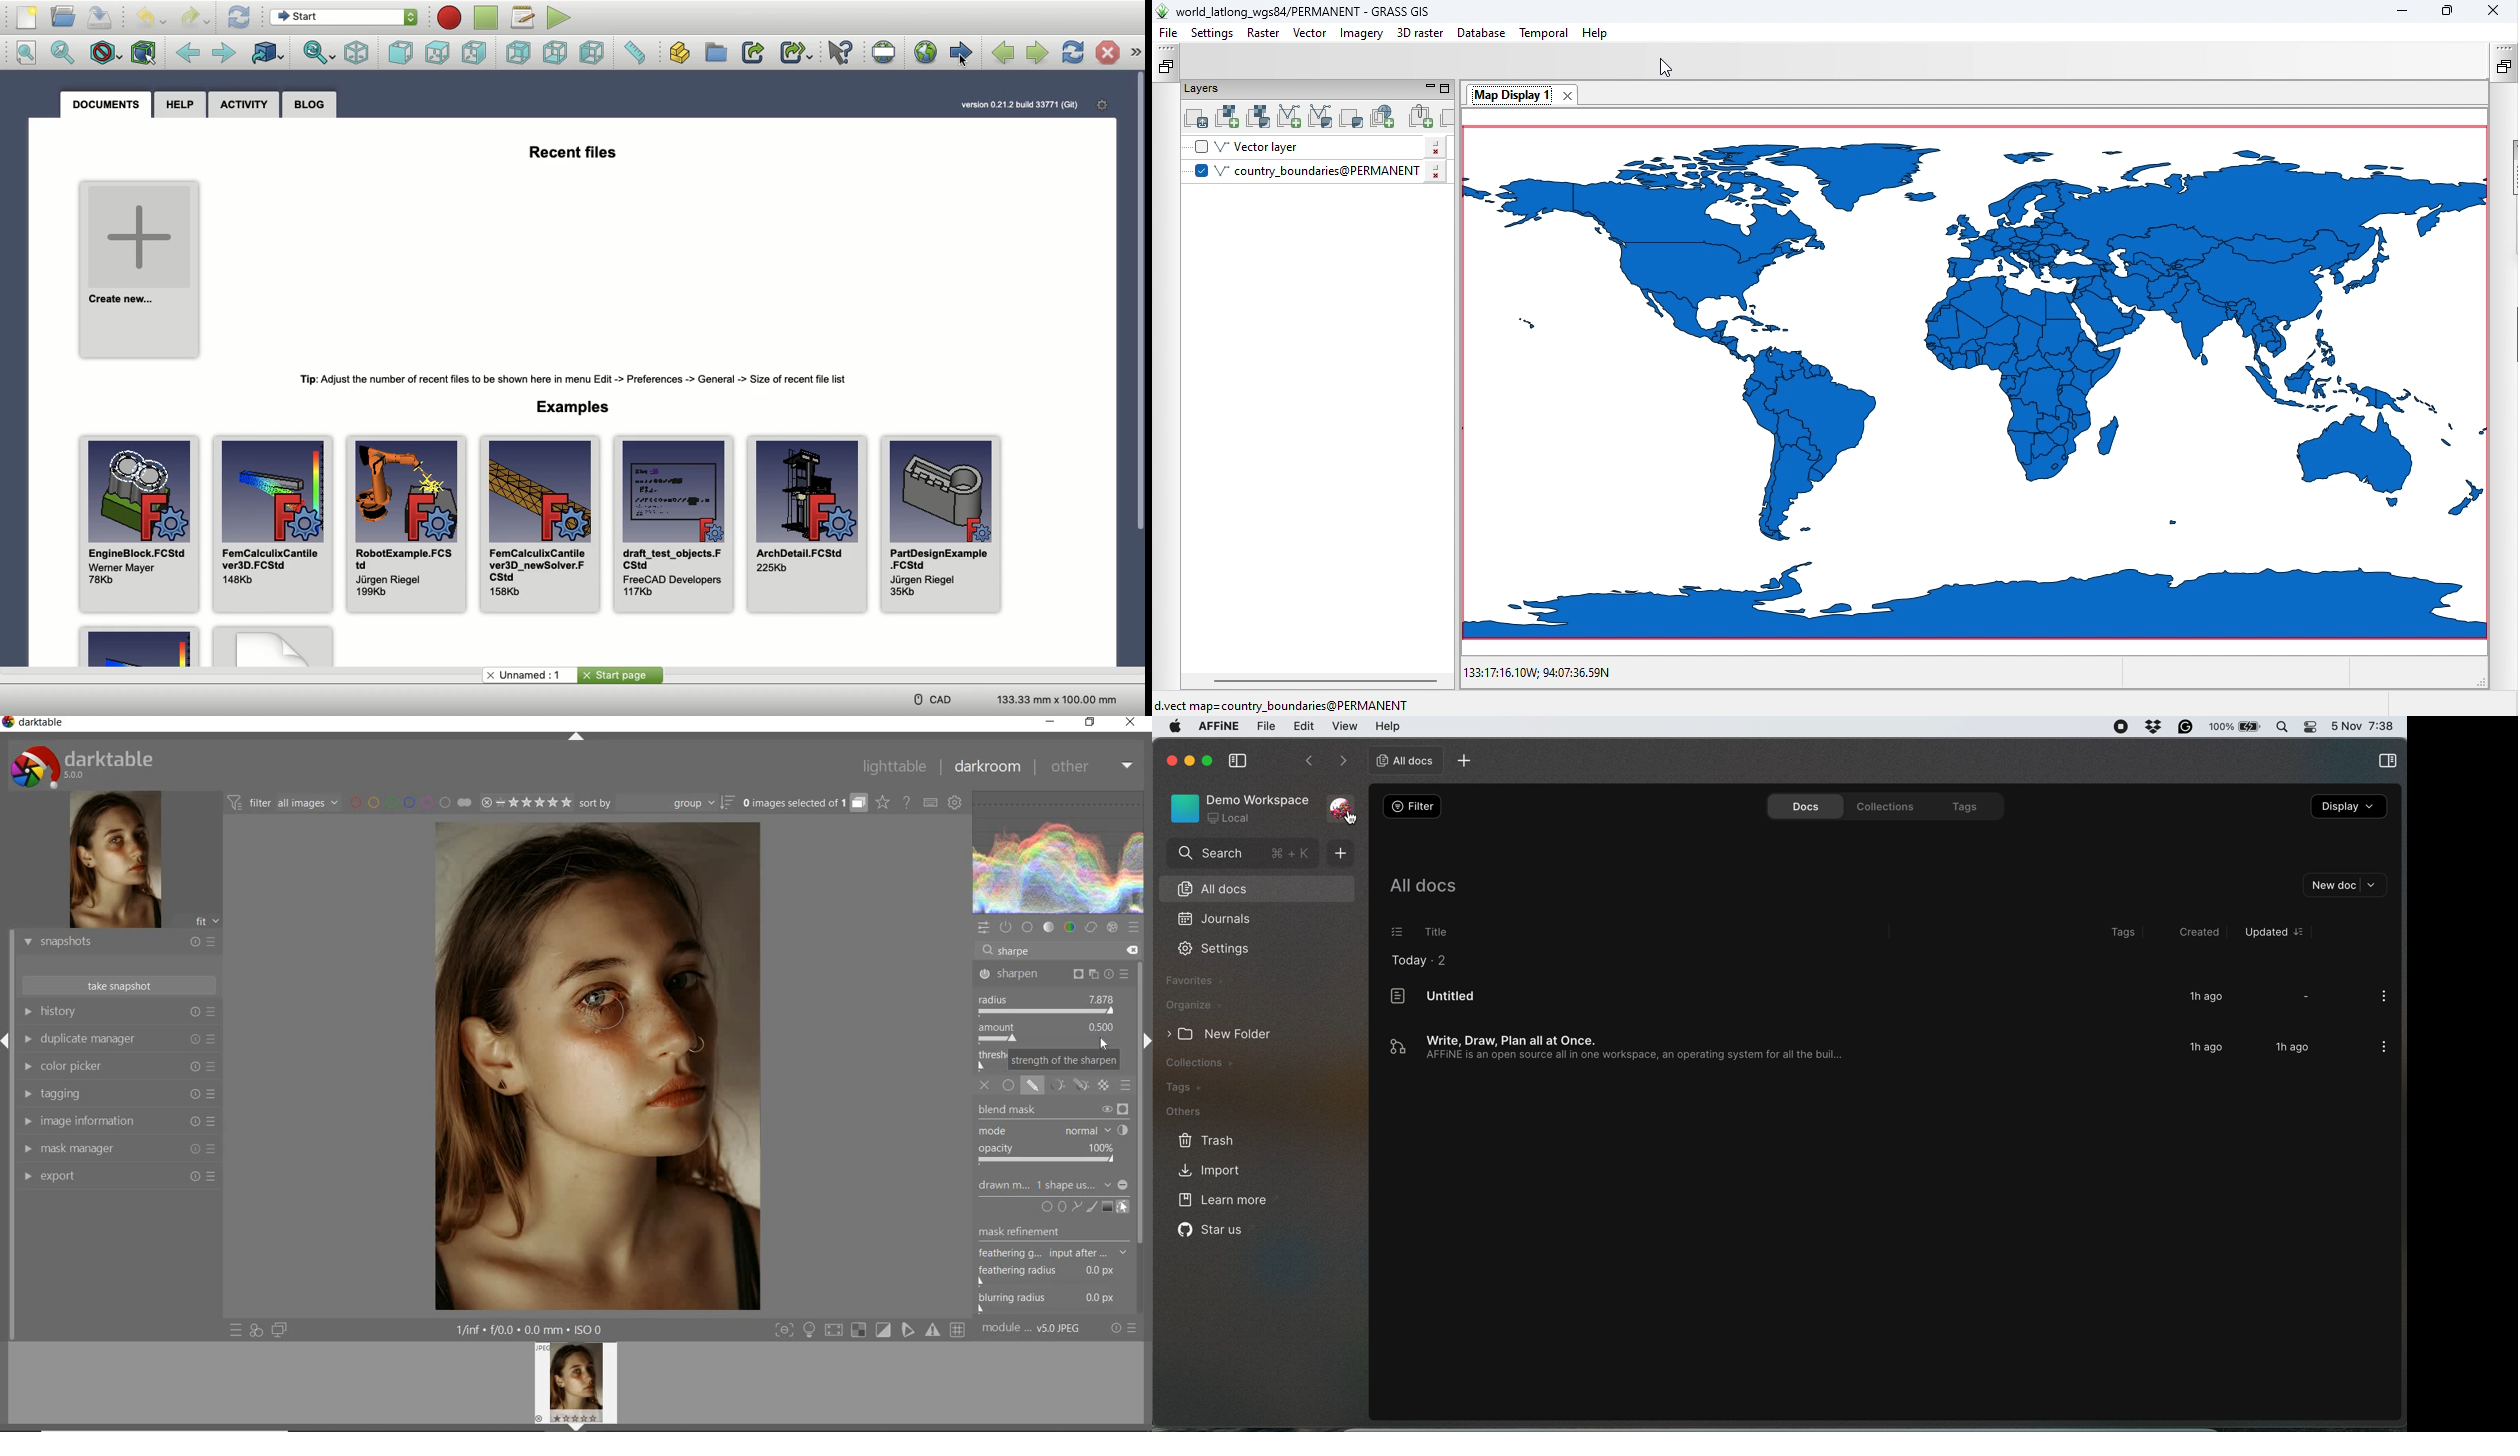  Describe the element at coordinates (272, 523) in the screenshot. I see `FemCalculixCantilever3D.FCStd` at that location.